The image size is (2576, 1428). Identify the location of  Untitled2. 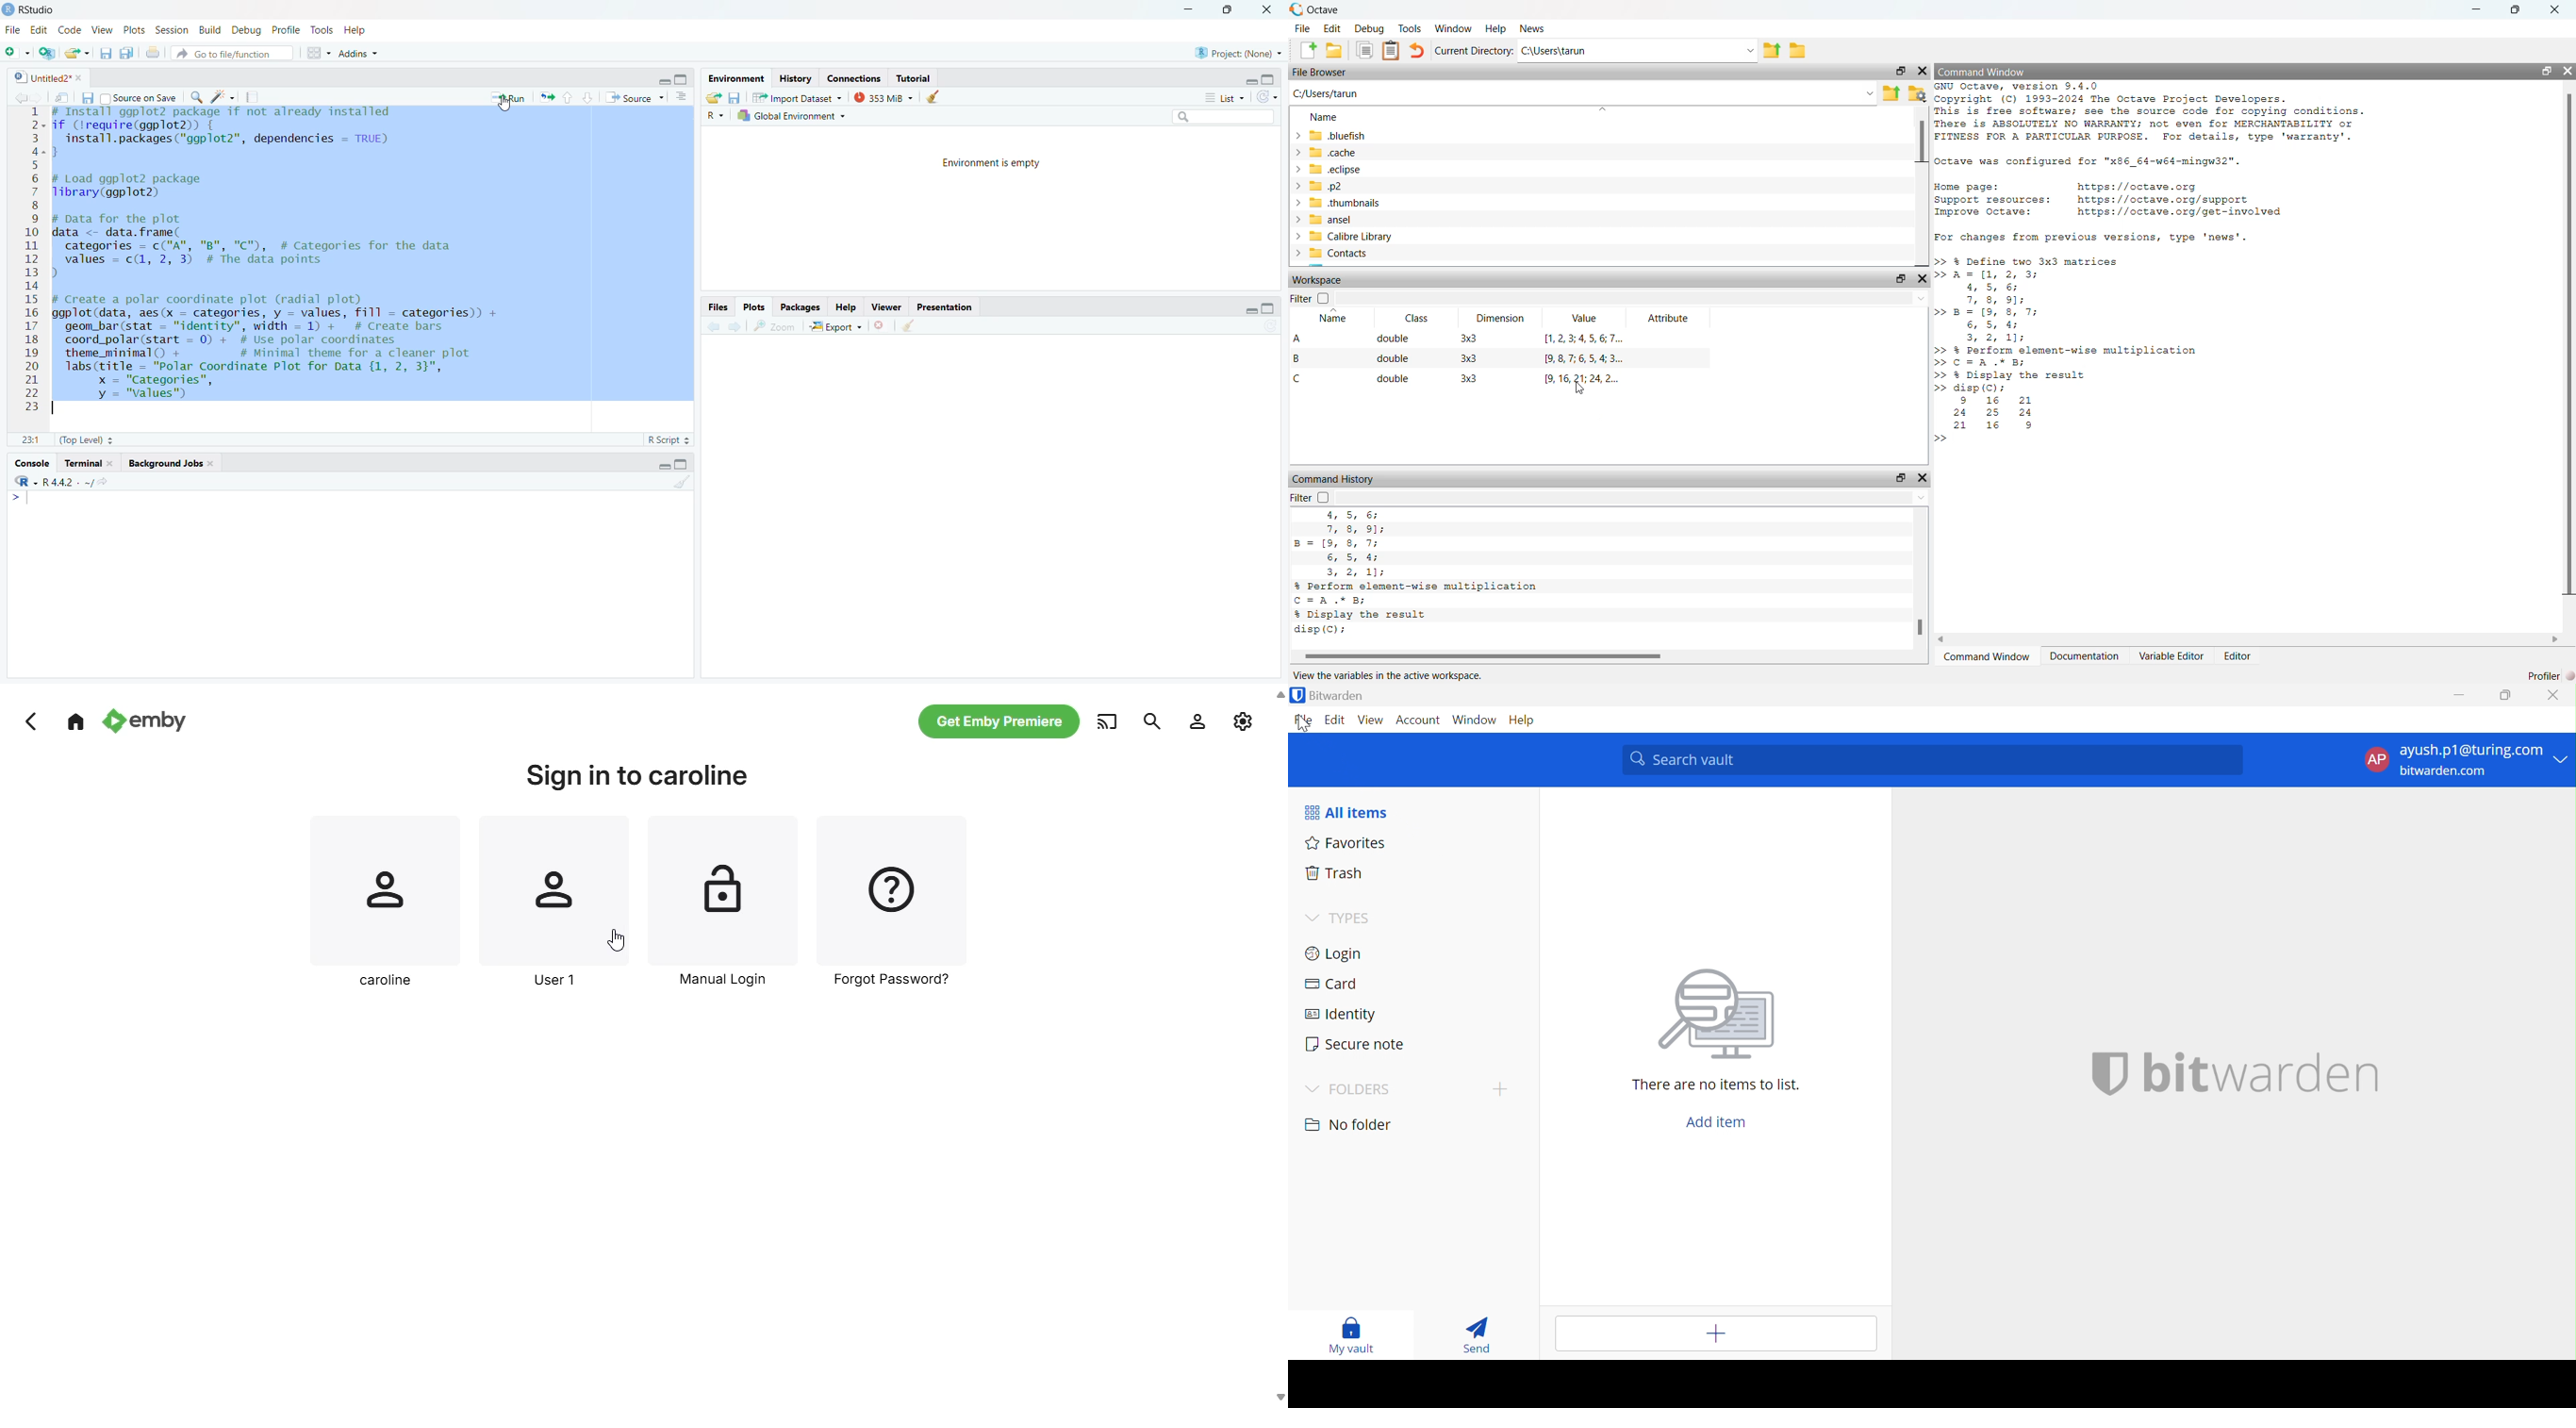
(45, 78).